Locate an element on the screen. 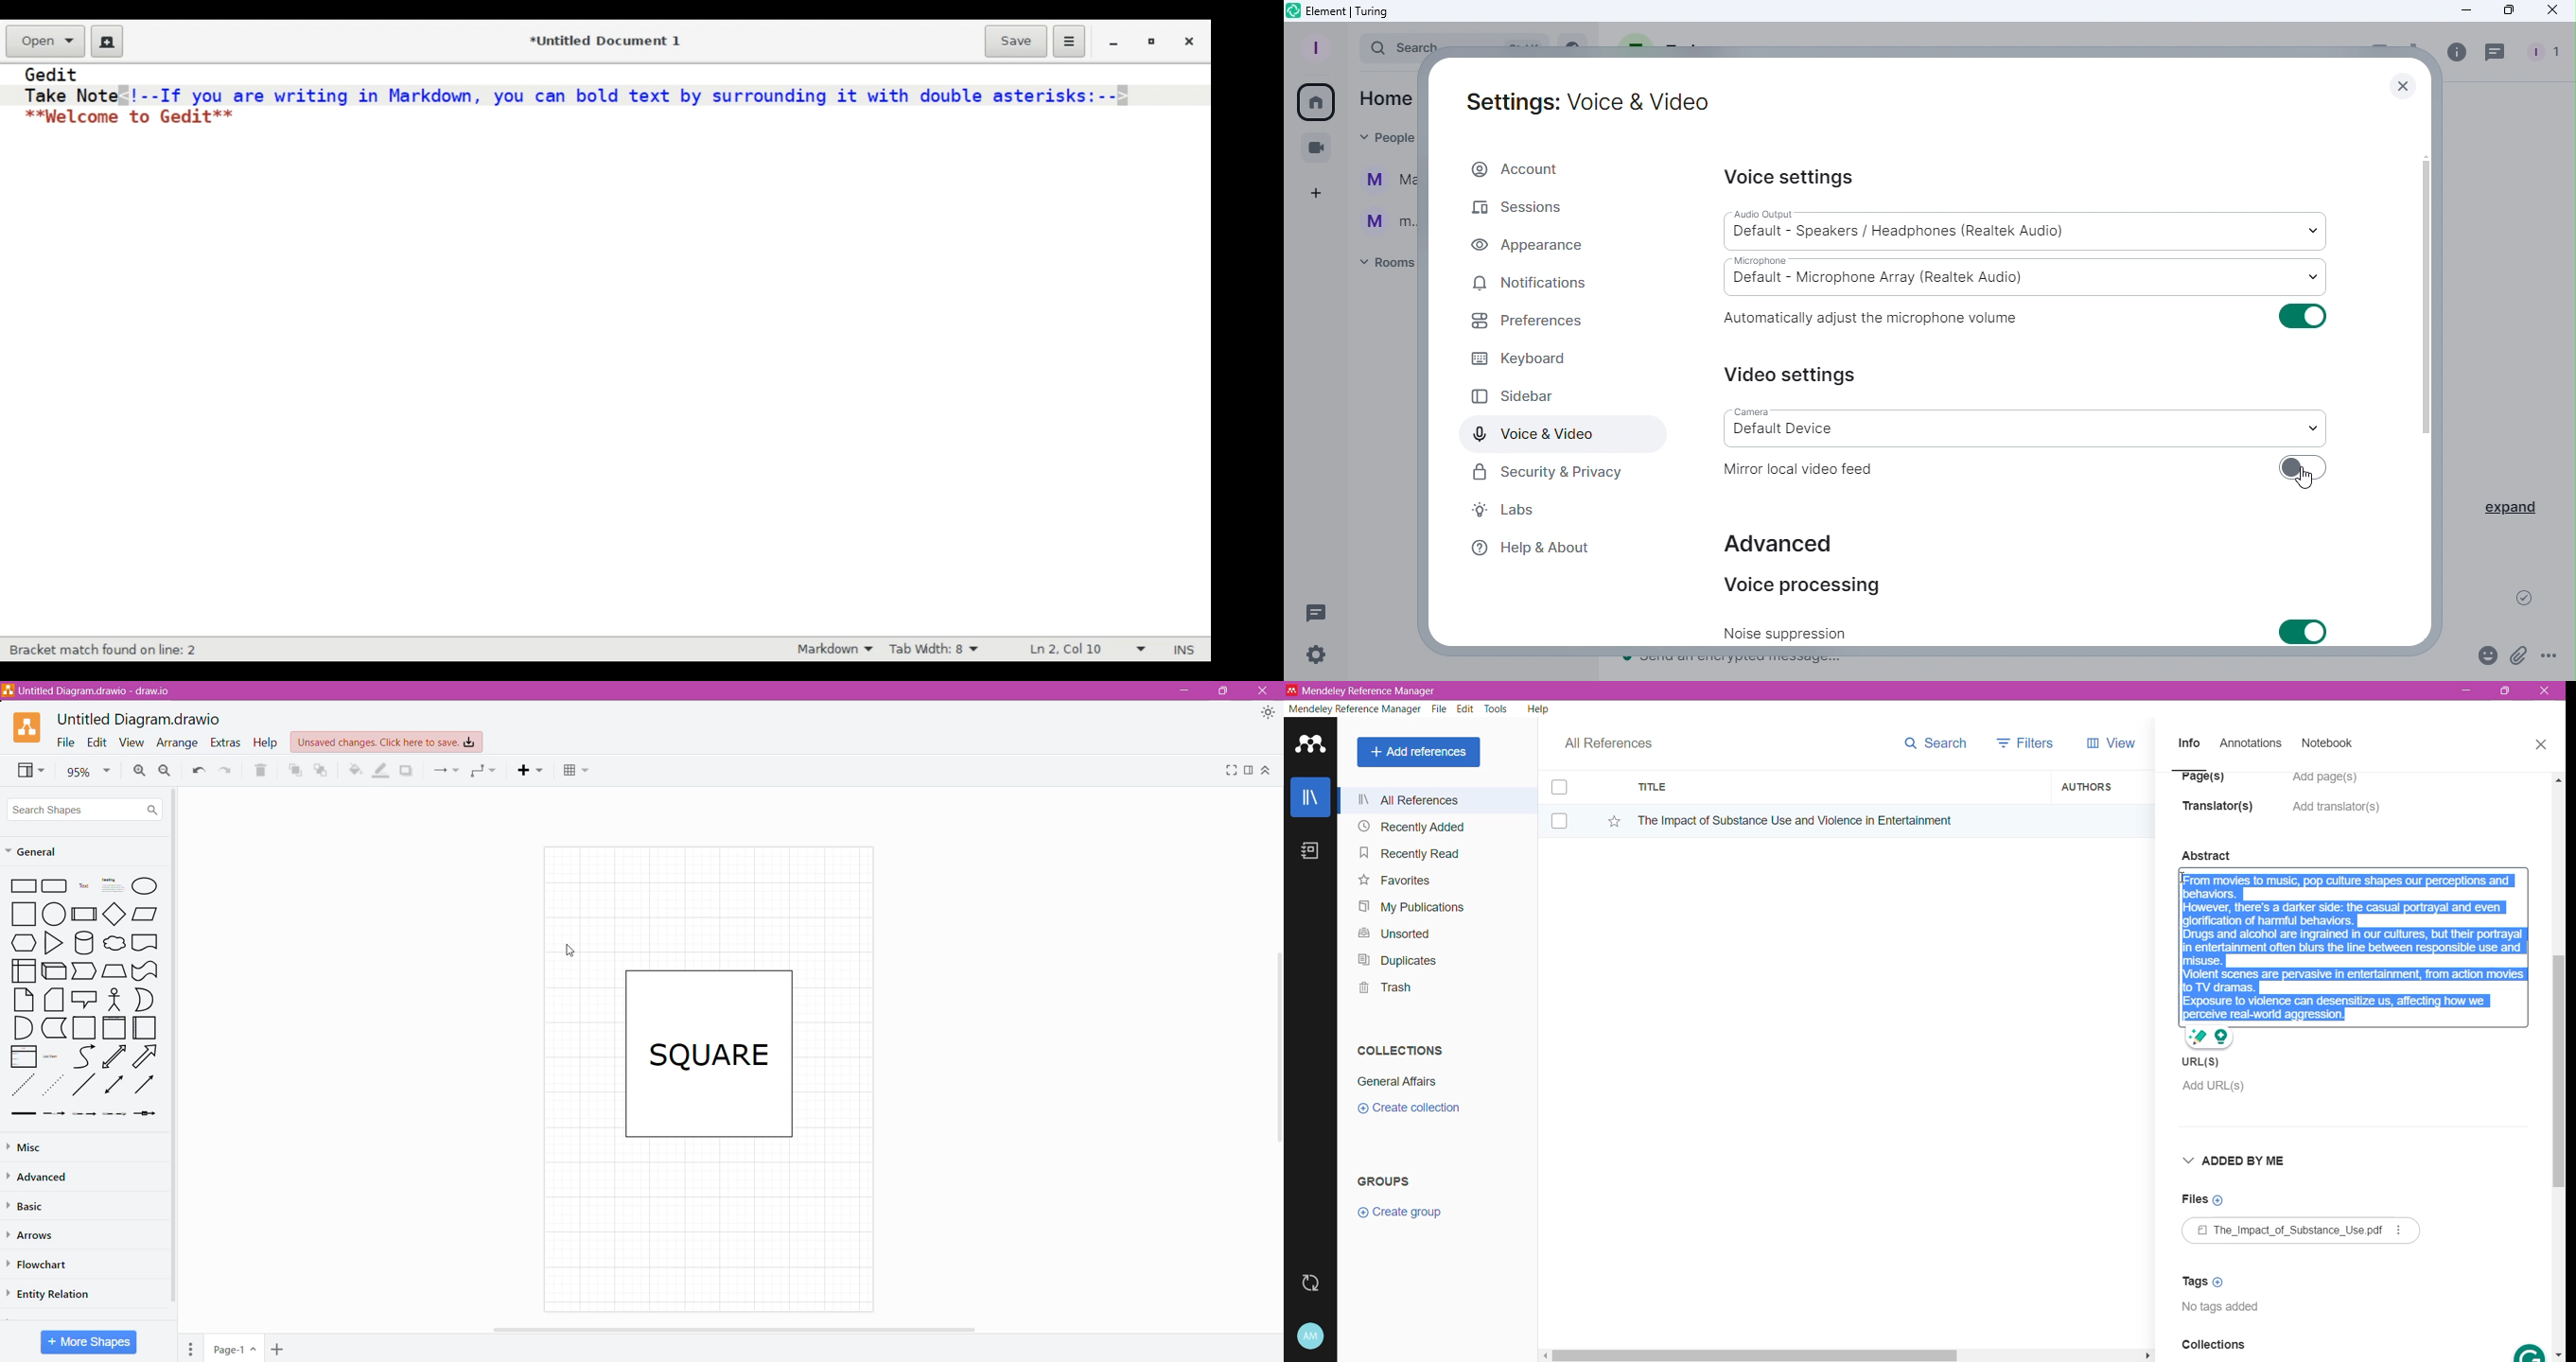  Trash is located at coordinates (1381, 989).